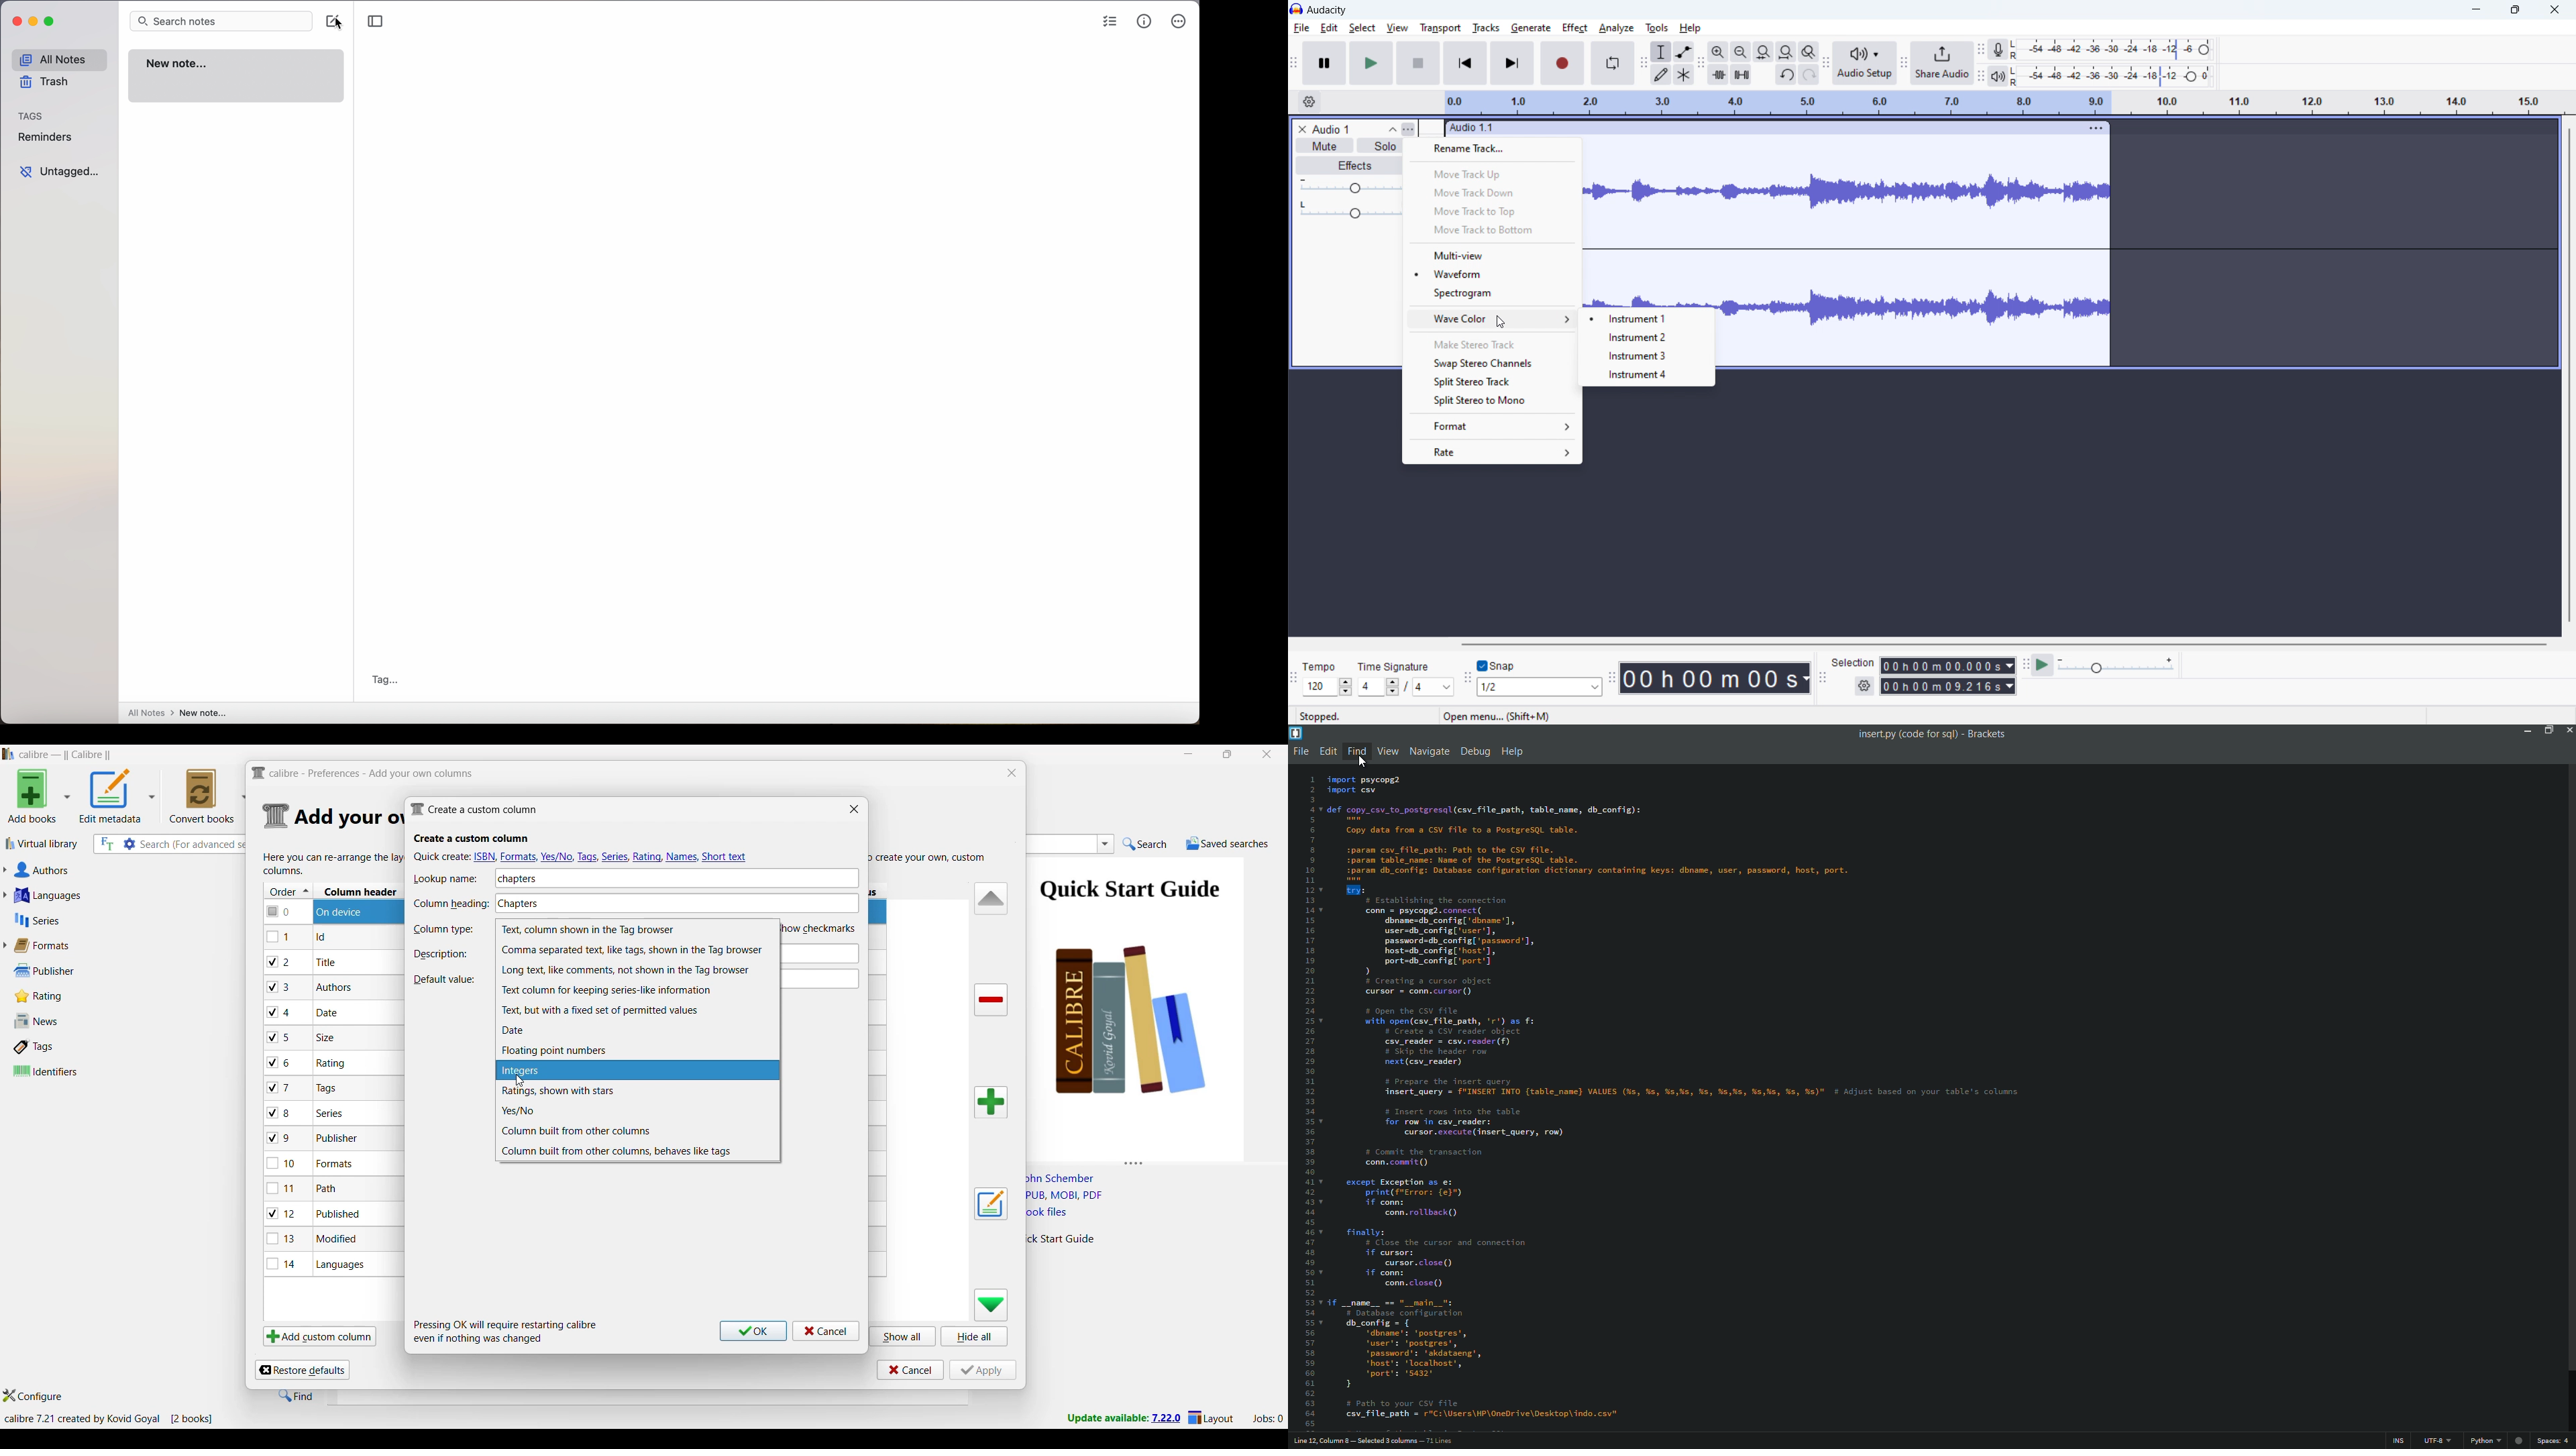 Image resolution: width=2576 pixels, height=1456 pixels. Describe the element at coordinates (35, 23) in the screenshot. I see `minimize Simplenote` at that location.